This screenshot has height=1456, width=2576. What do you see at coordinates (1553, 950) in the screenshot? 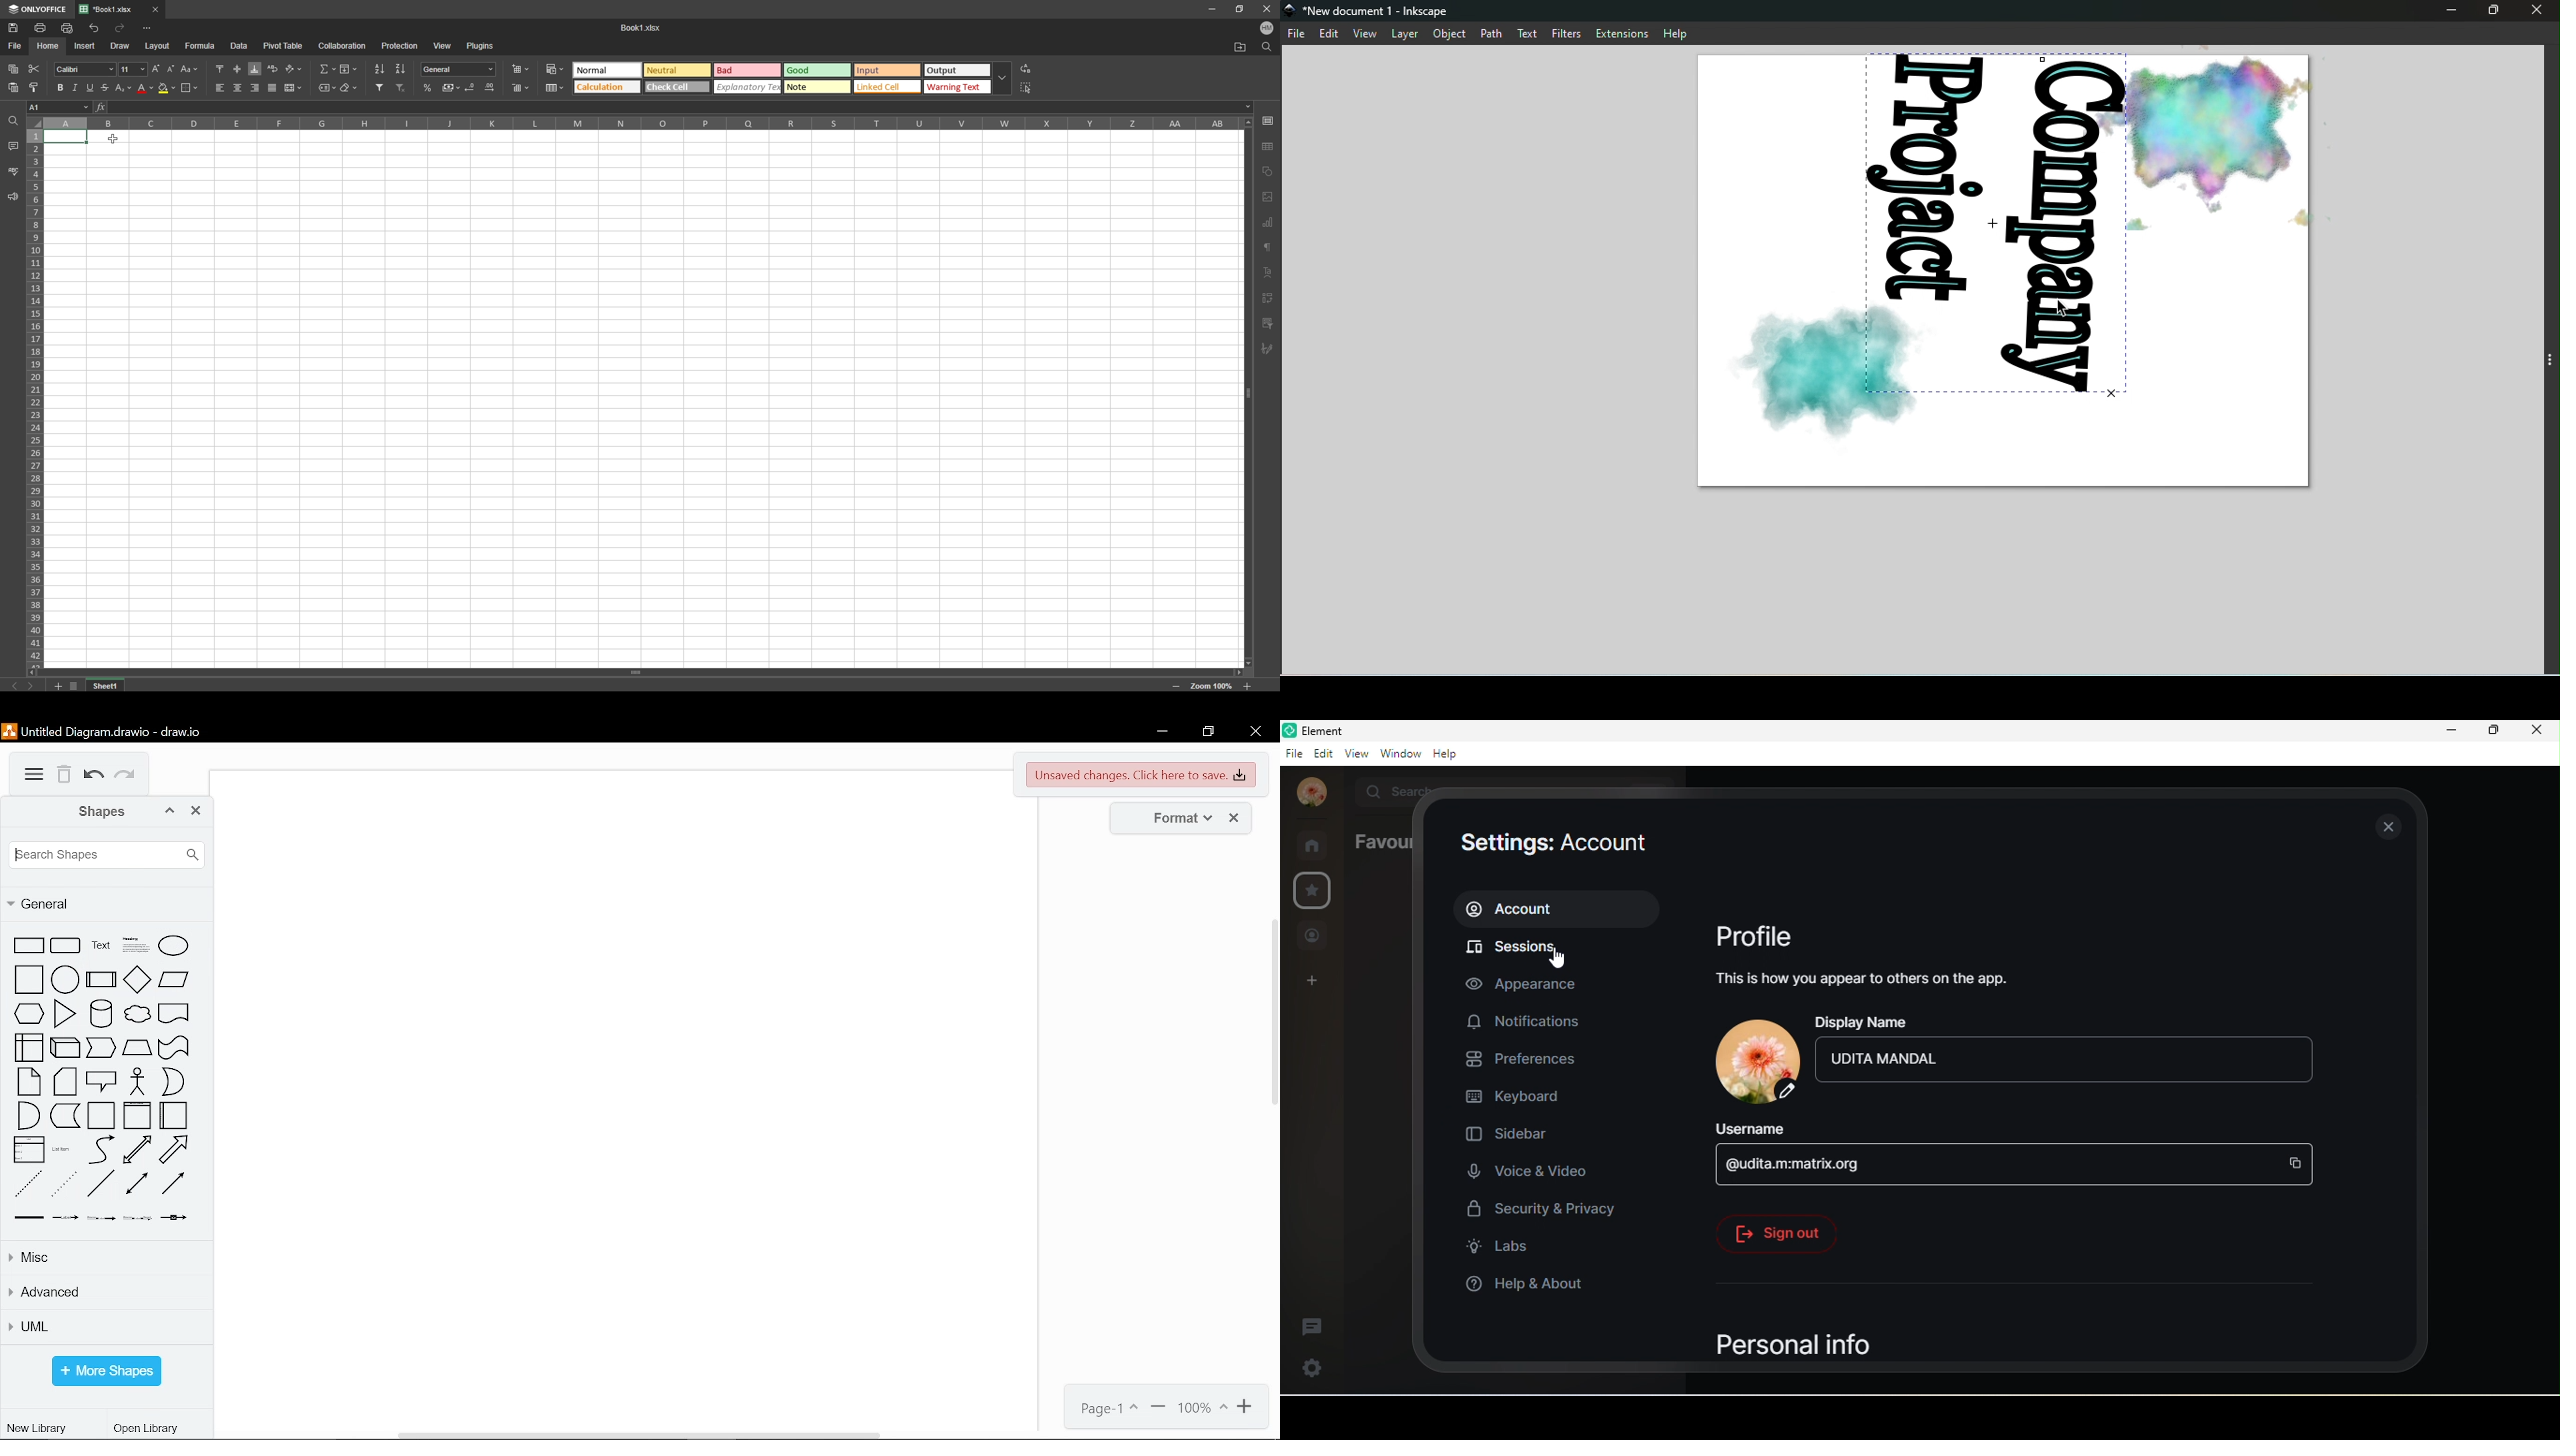
I see `sessions` at bounding box center [1553, 950].